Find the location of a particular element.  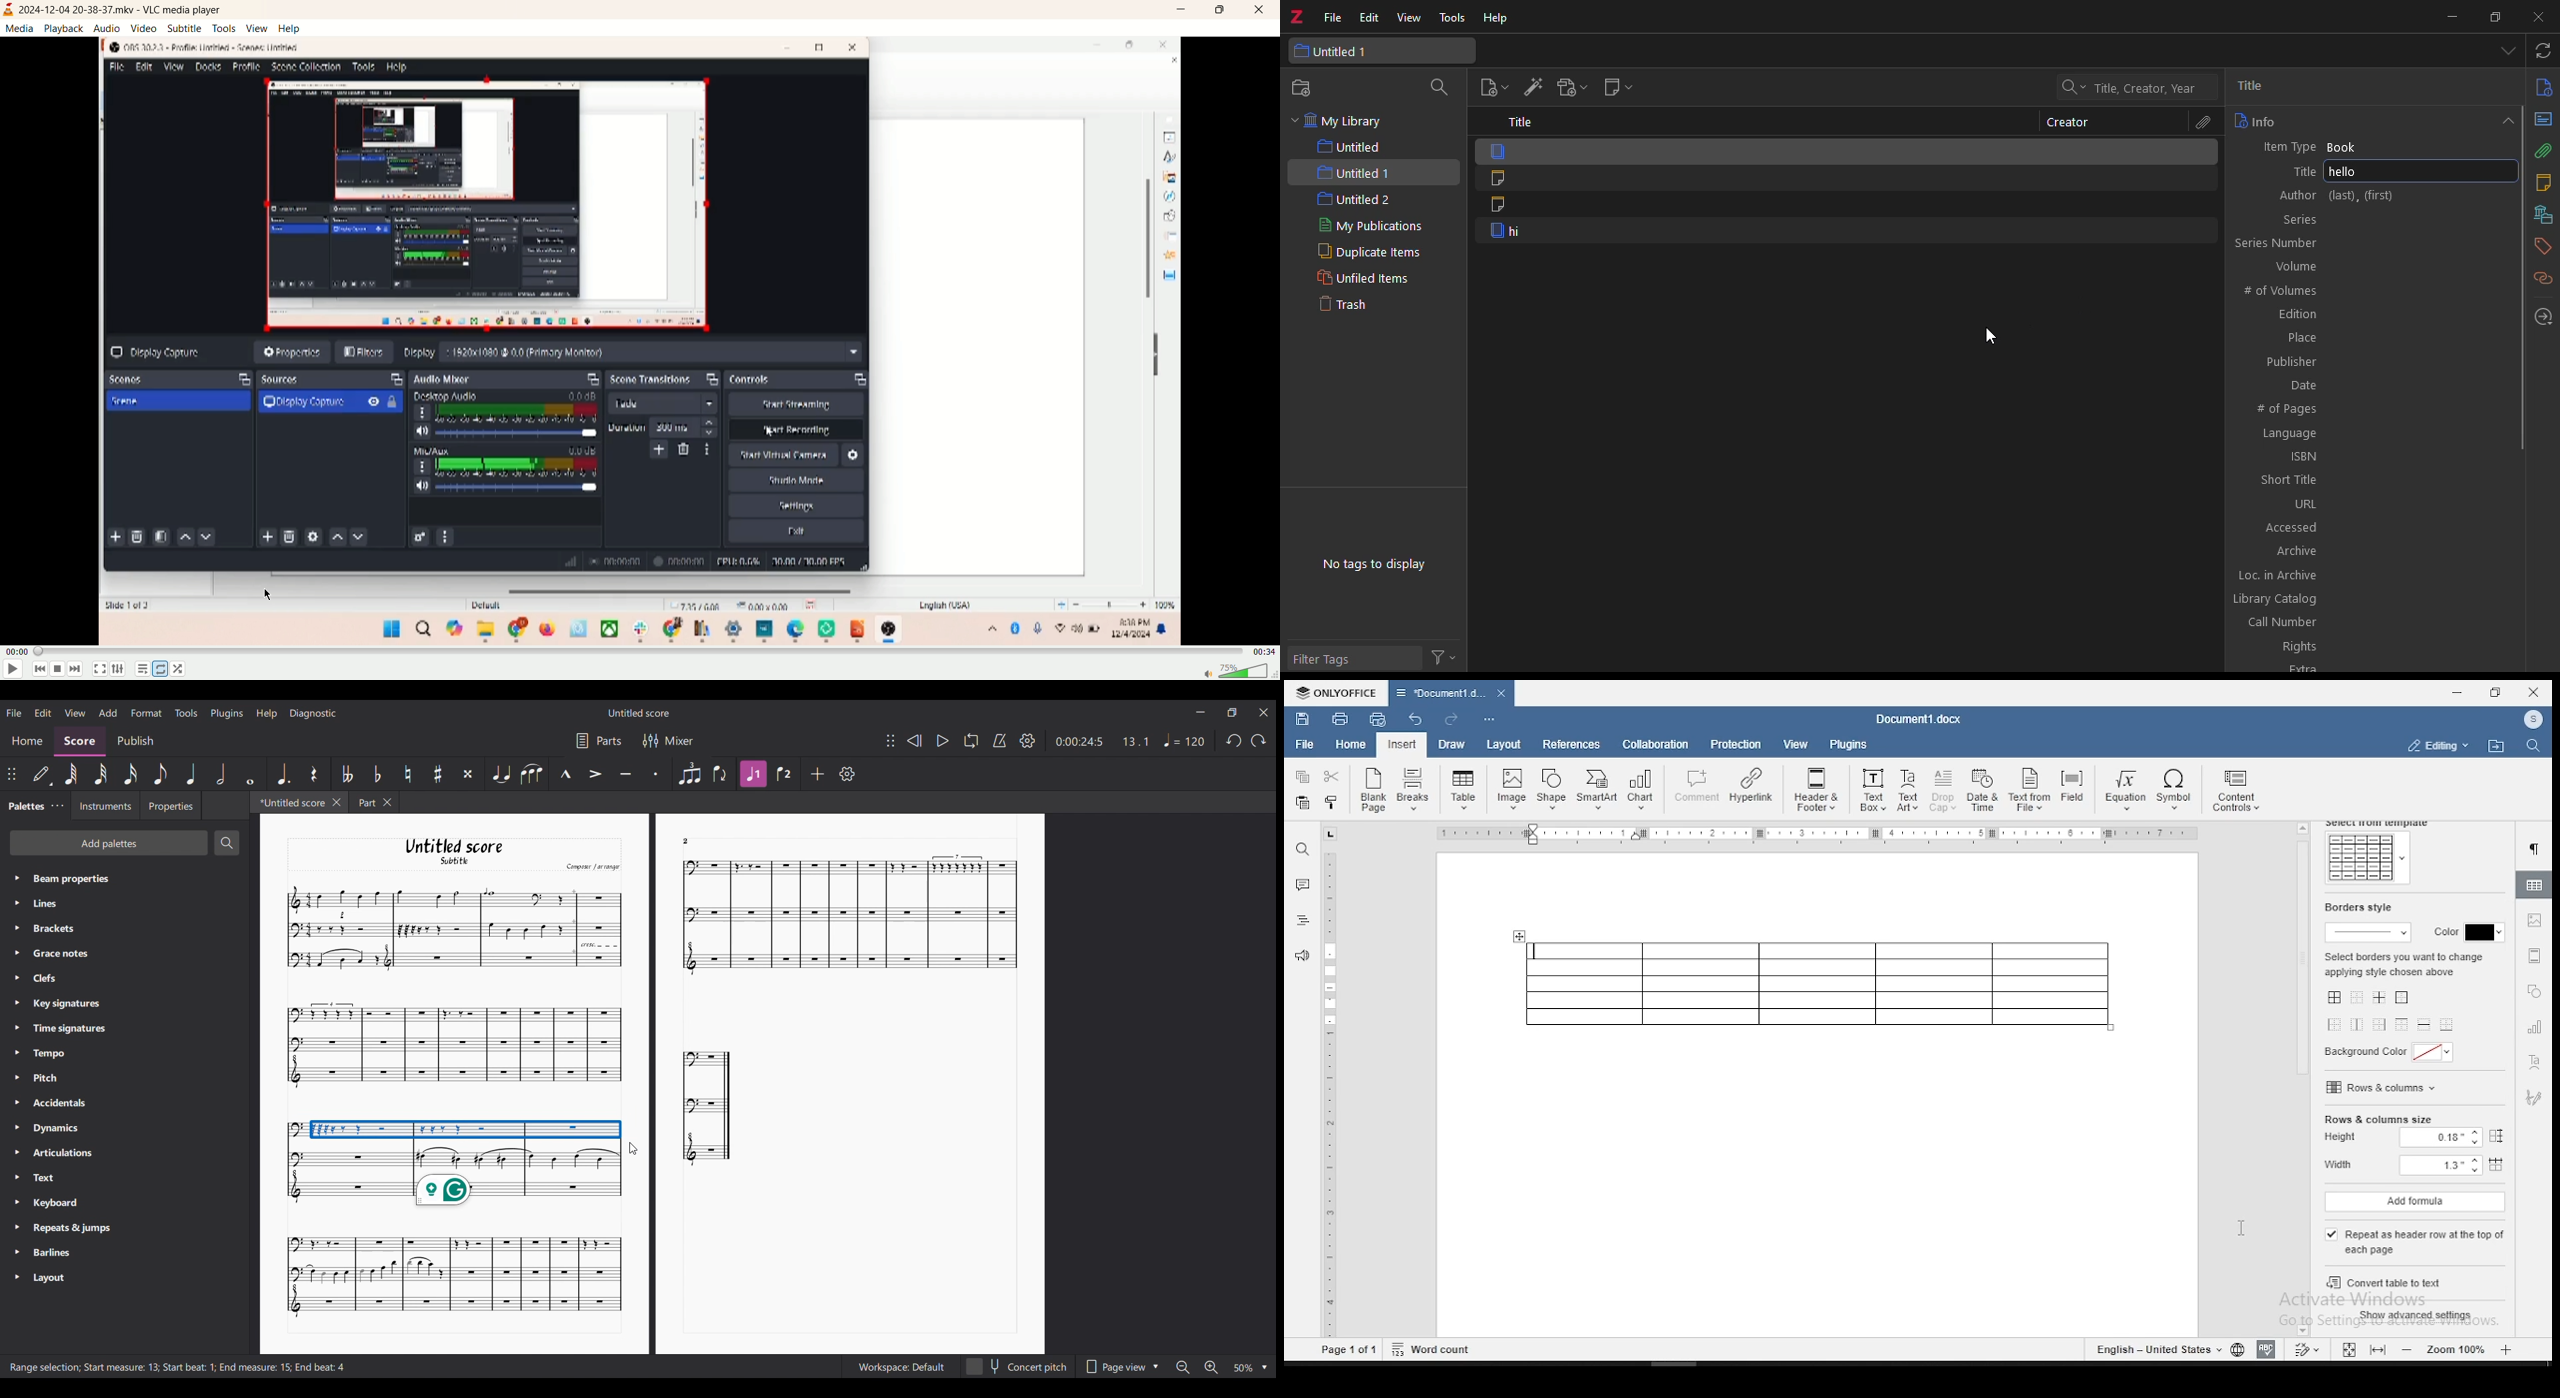

8th note is located at coordinates (160, 774).